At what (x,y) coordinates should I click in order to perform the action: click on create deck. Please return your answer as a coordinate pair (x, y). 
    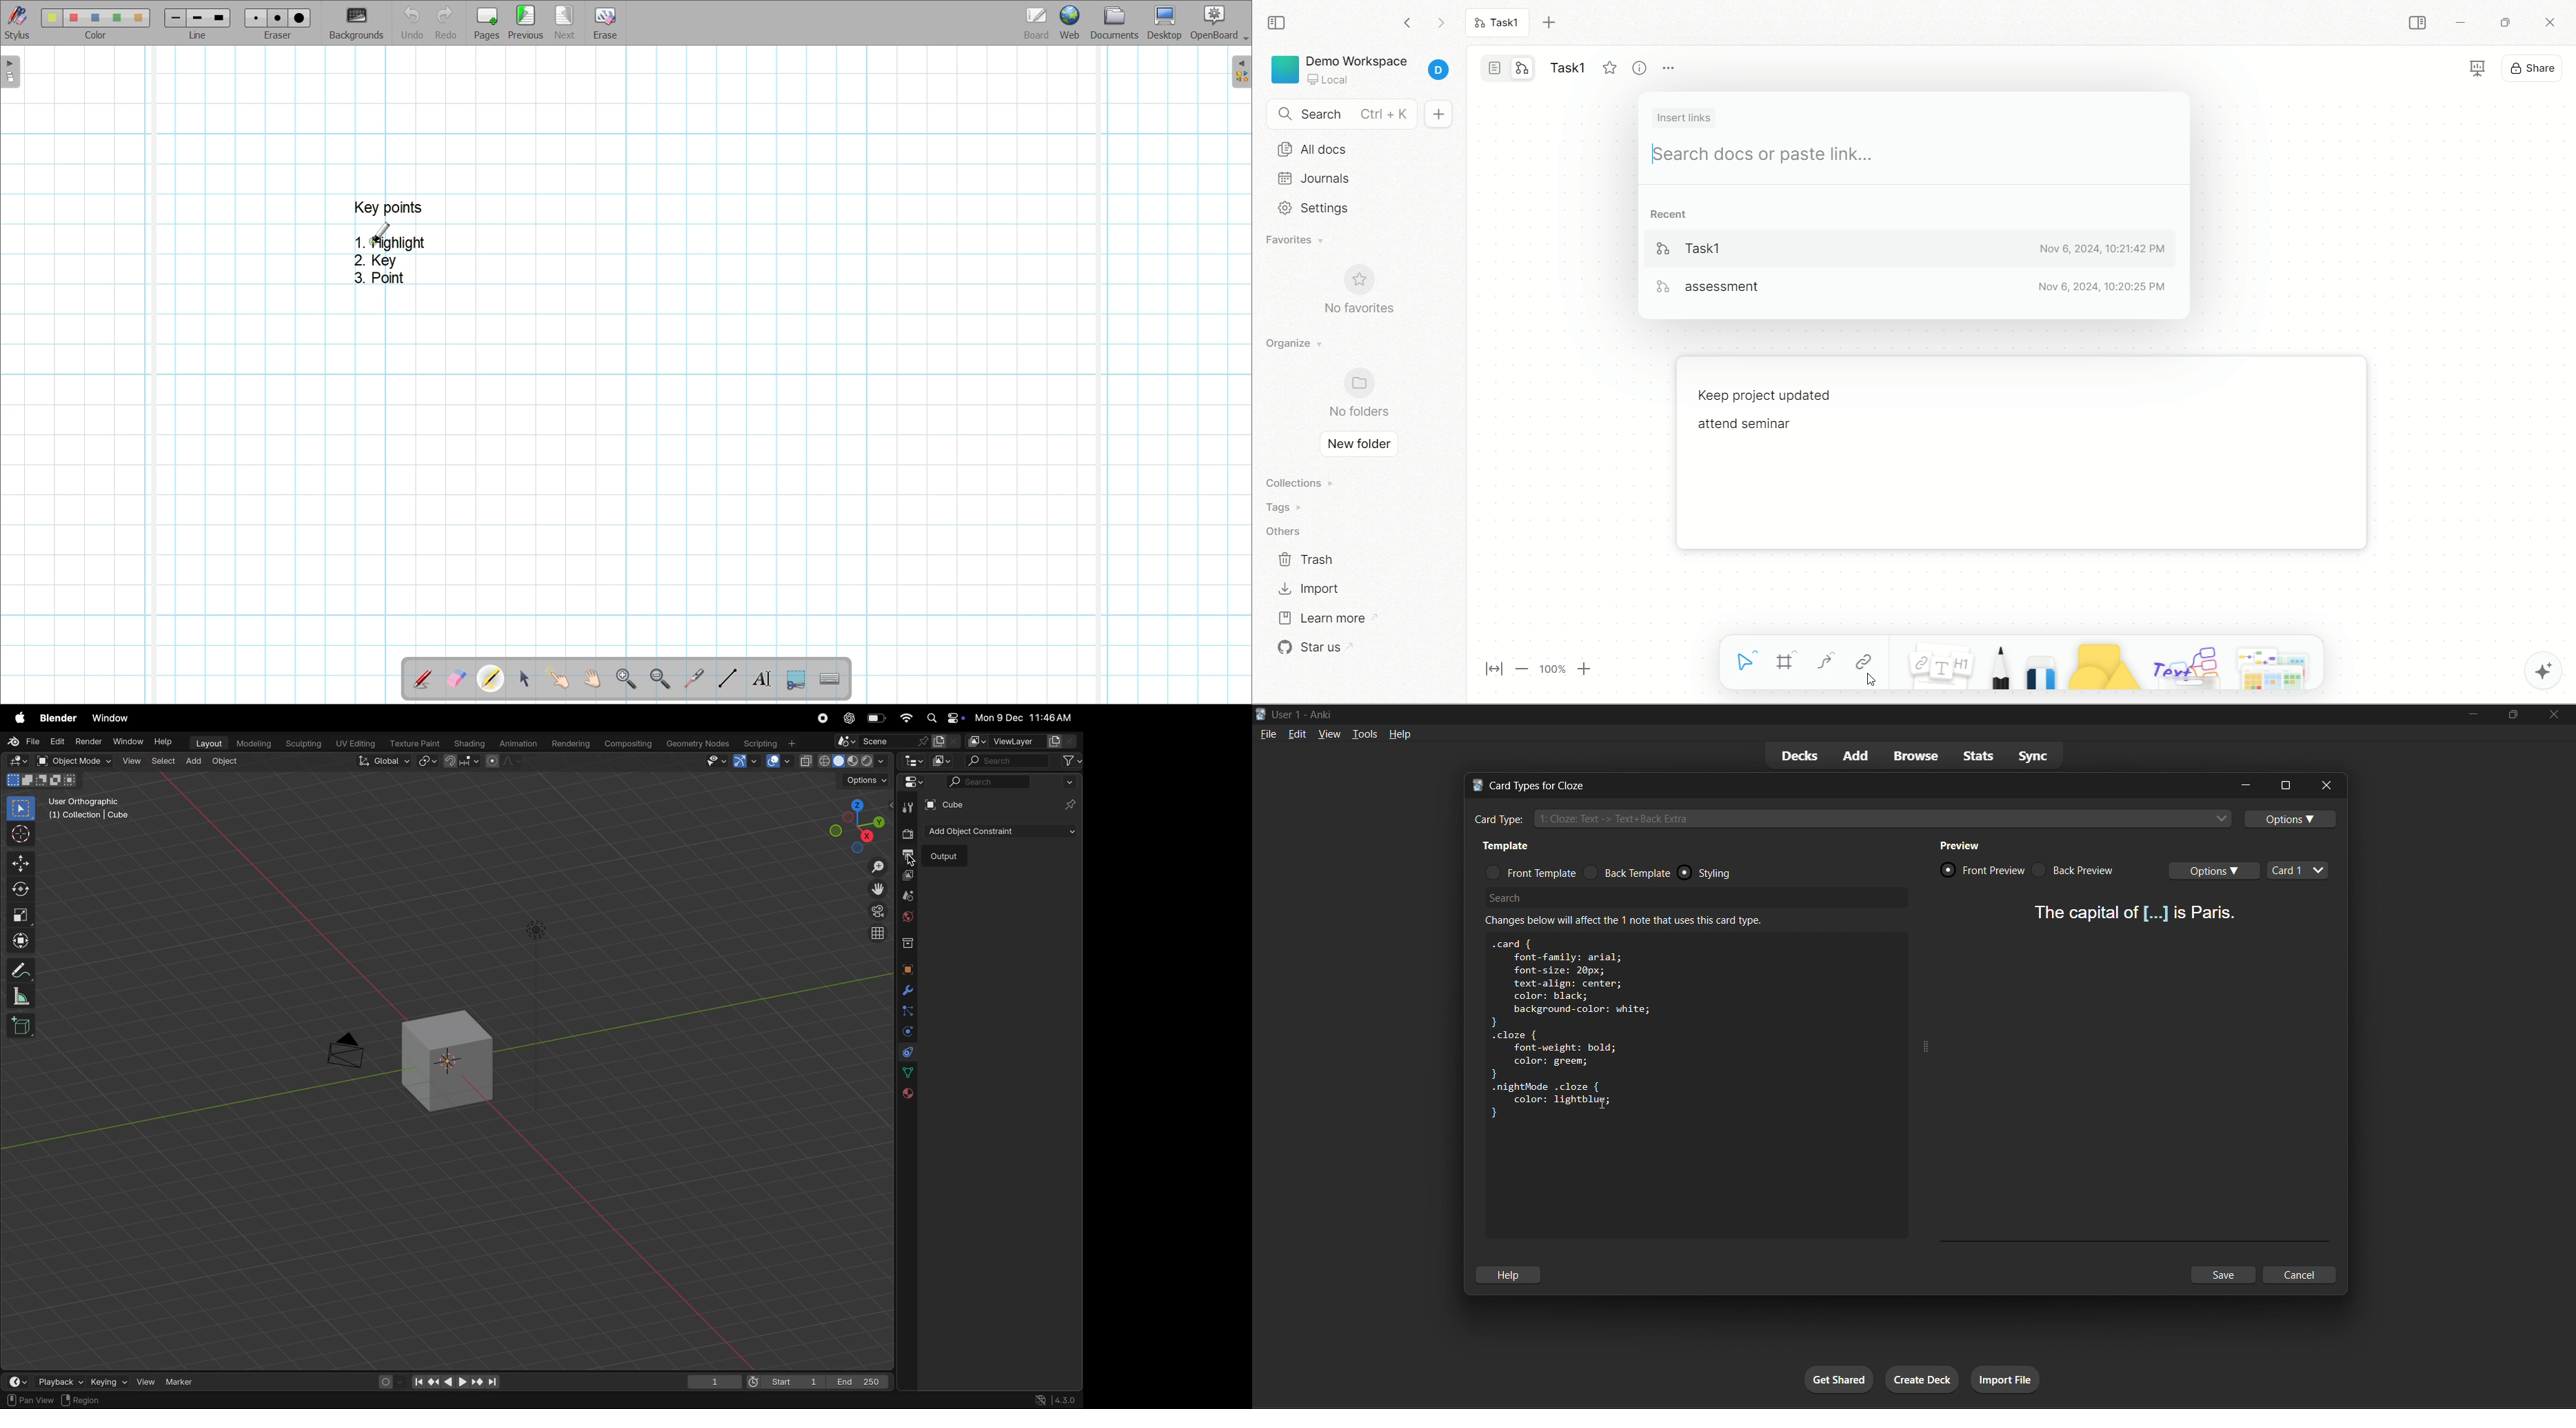
    Looking at the image, I should click on (1923, 1380).